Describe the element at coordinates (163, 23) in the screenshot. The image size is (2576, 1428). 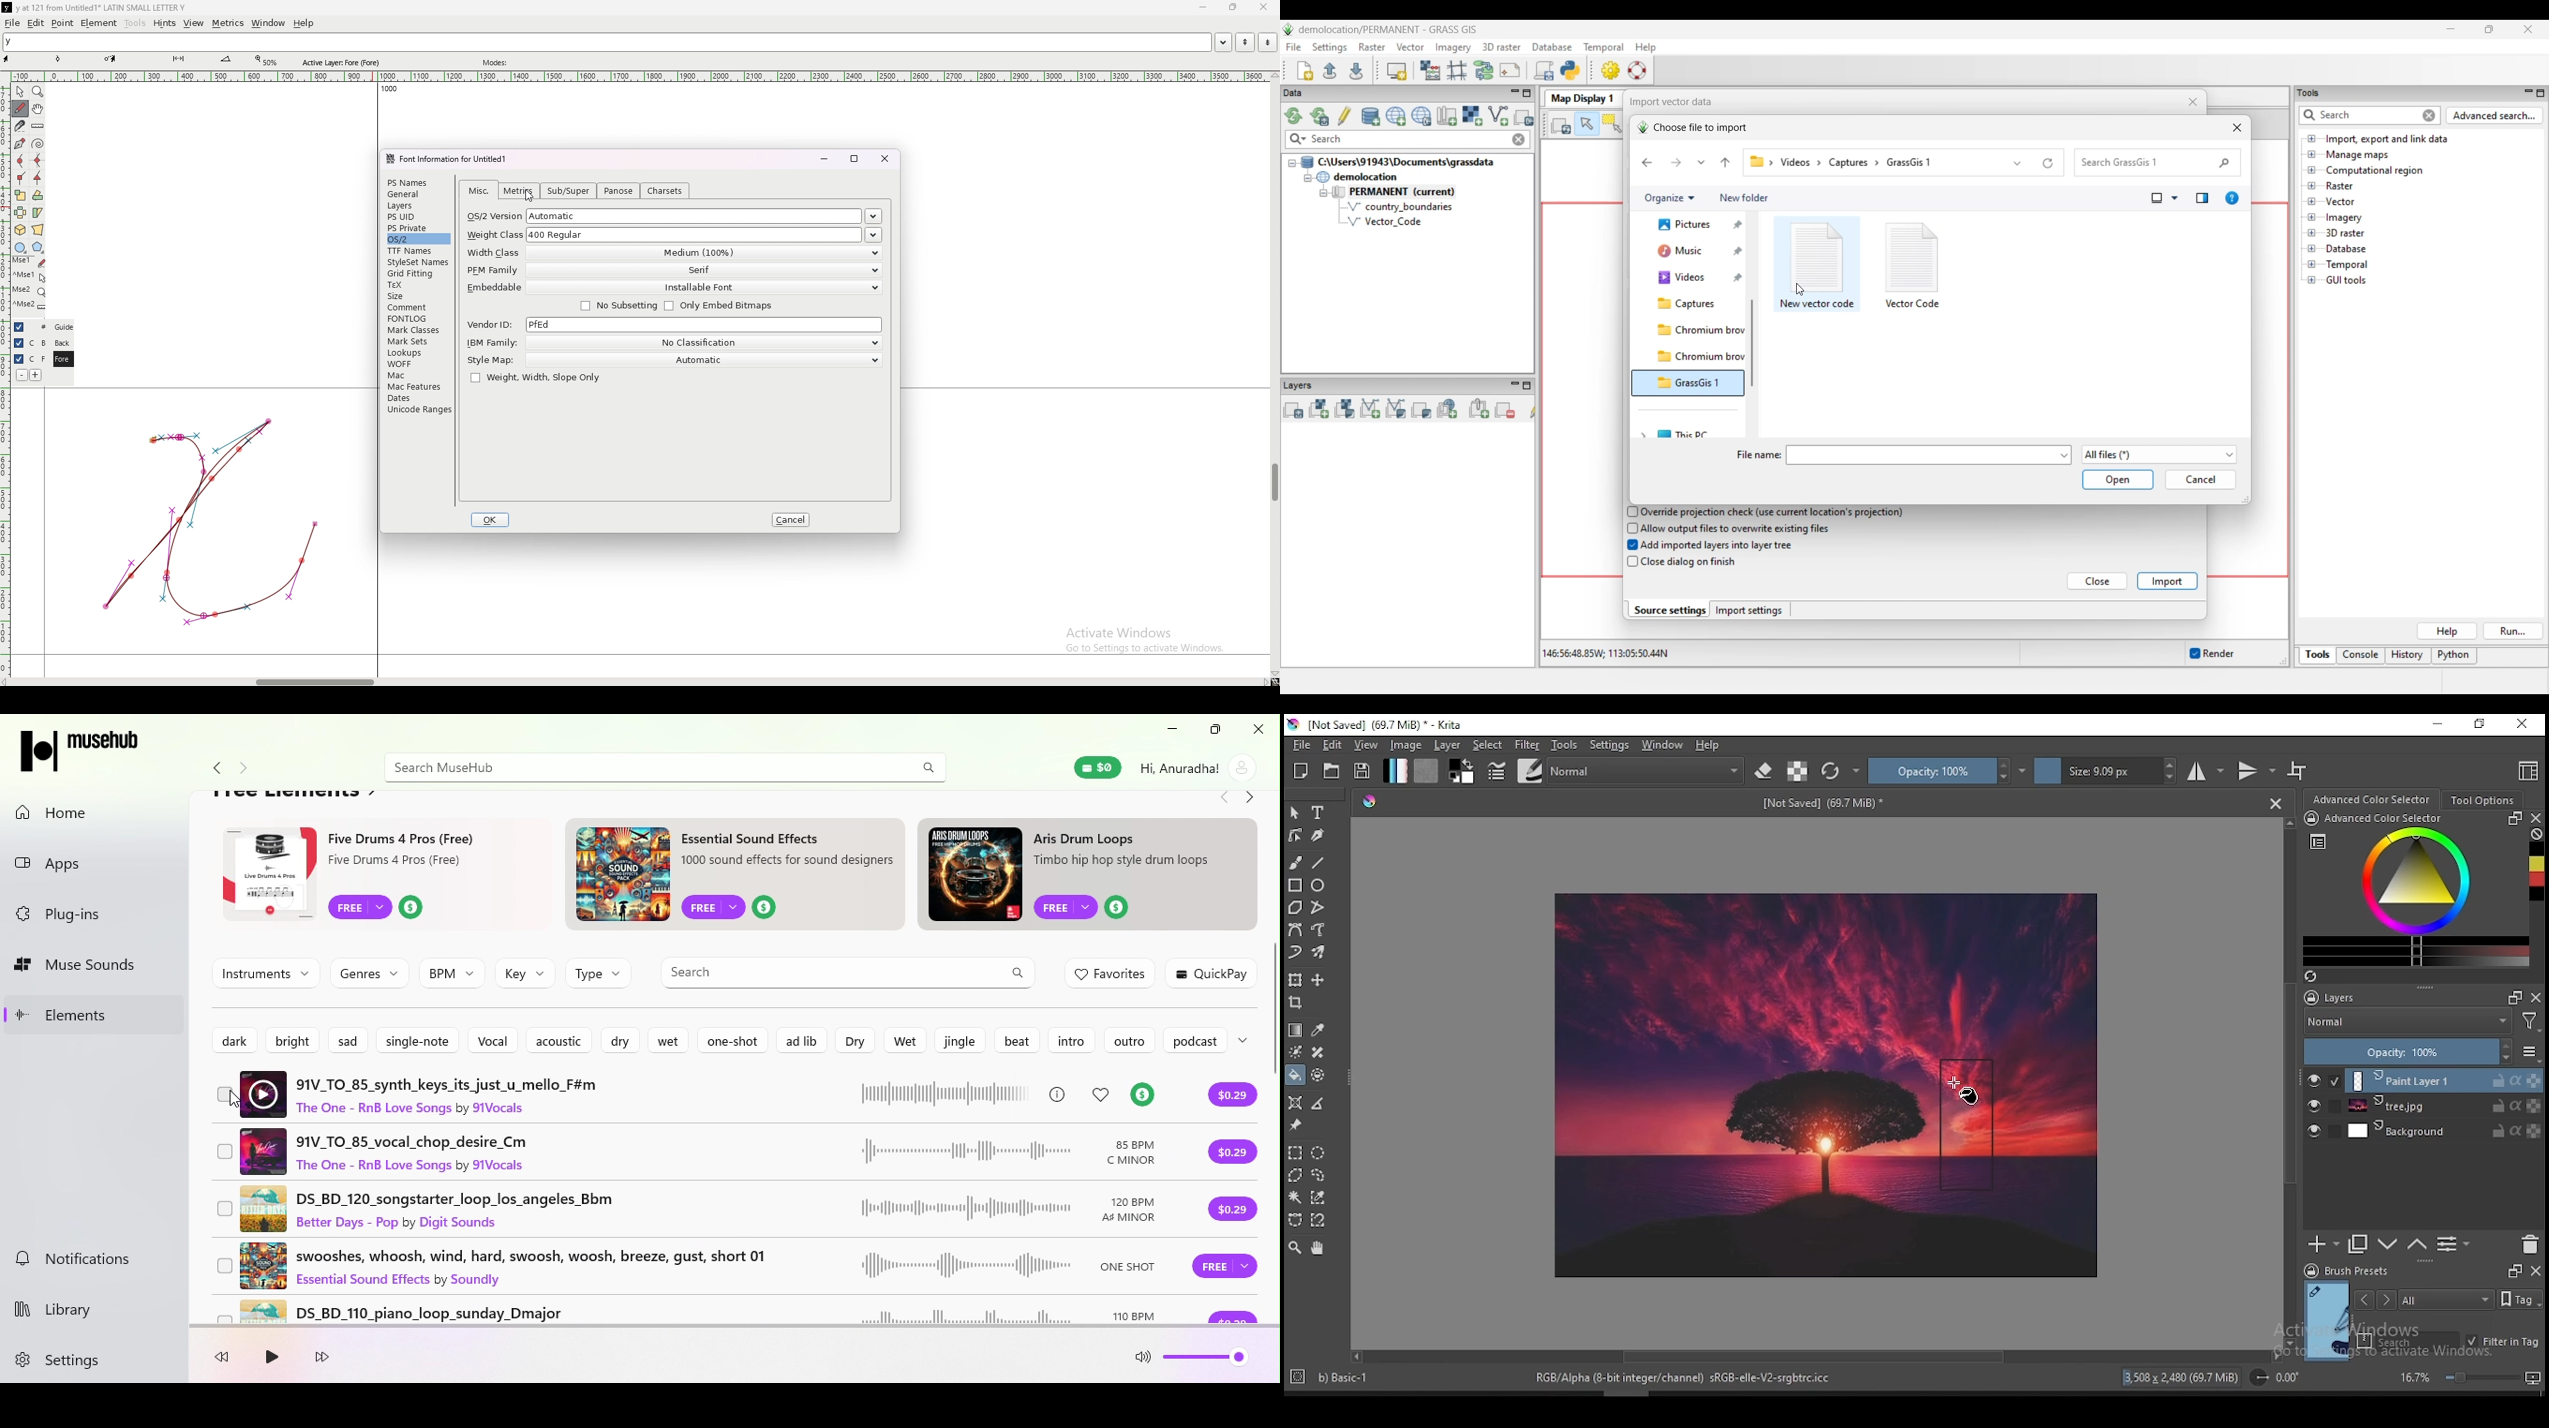
I see `hints` at that location.